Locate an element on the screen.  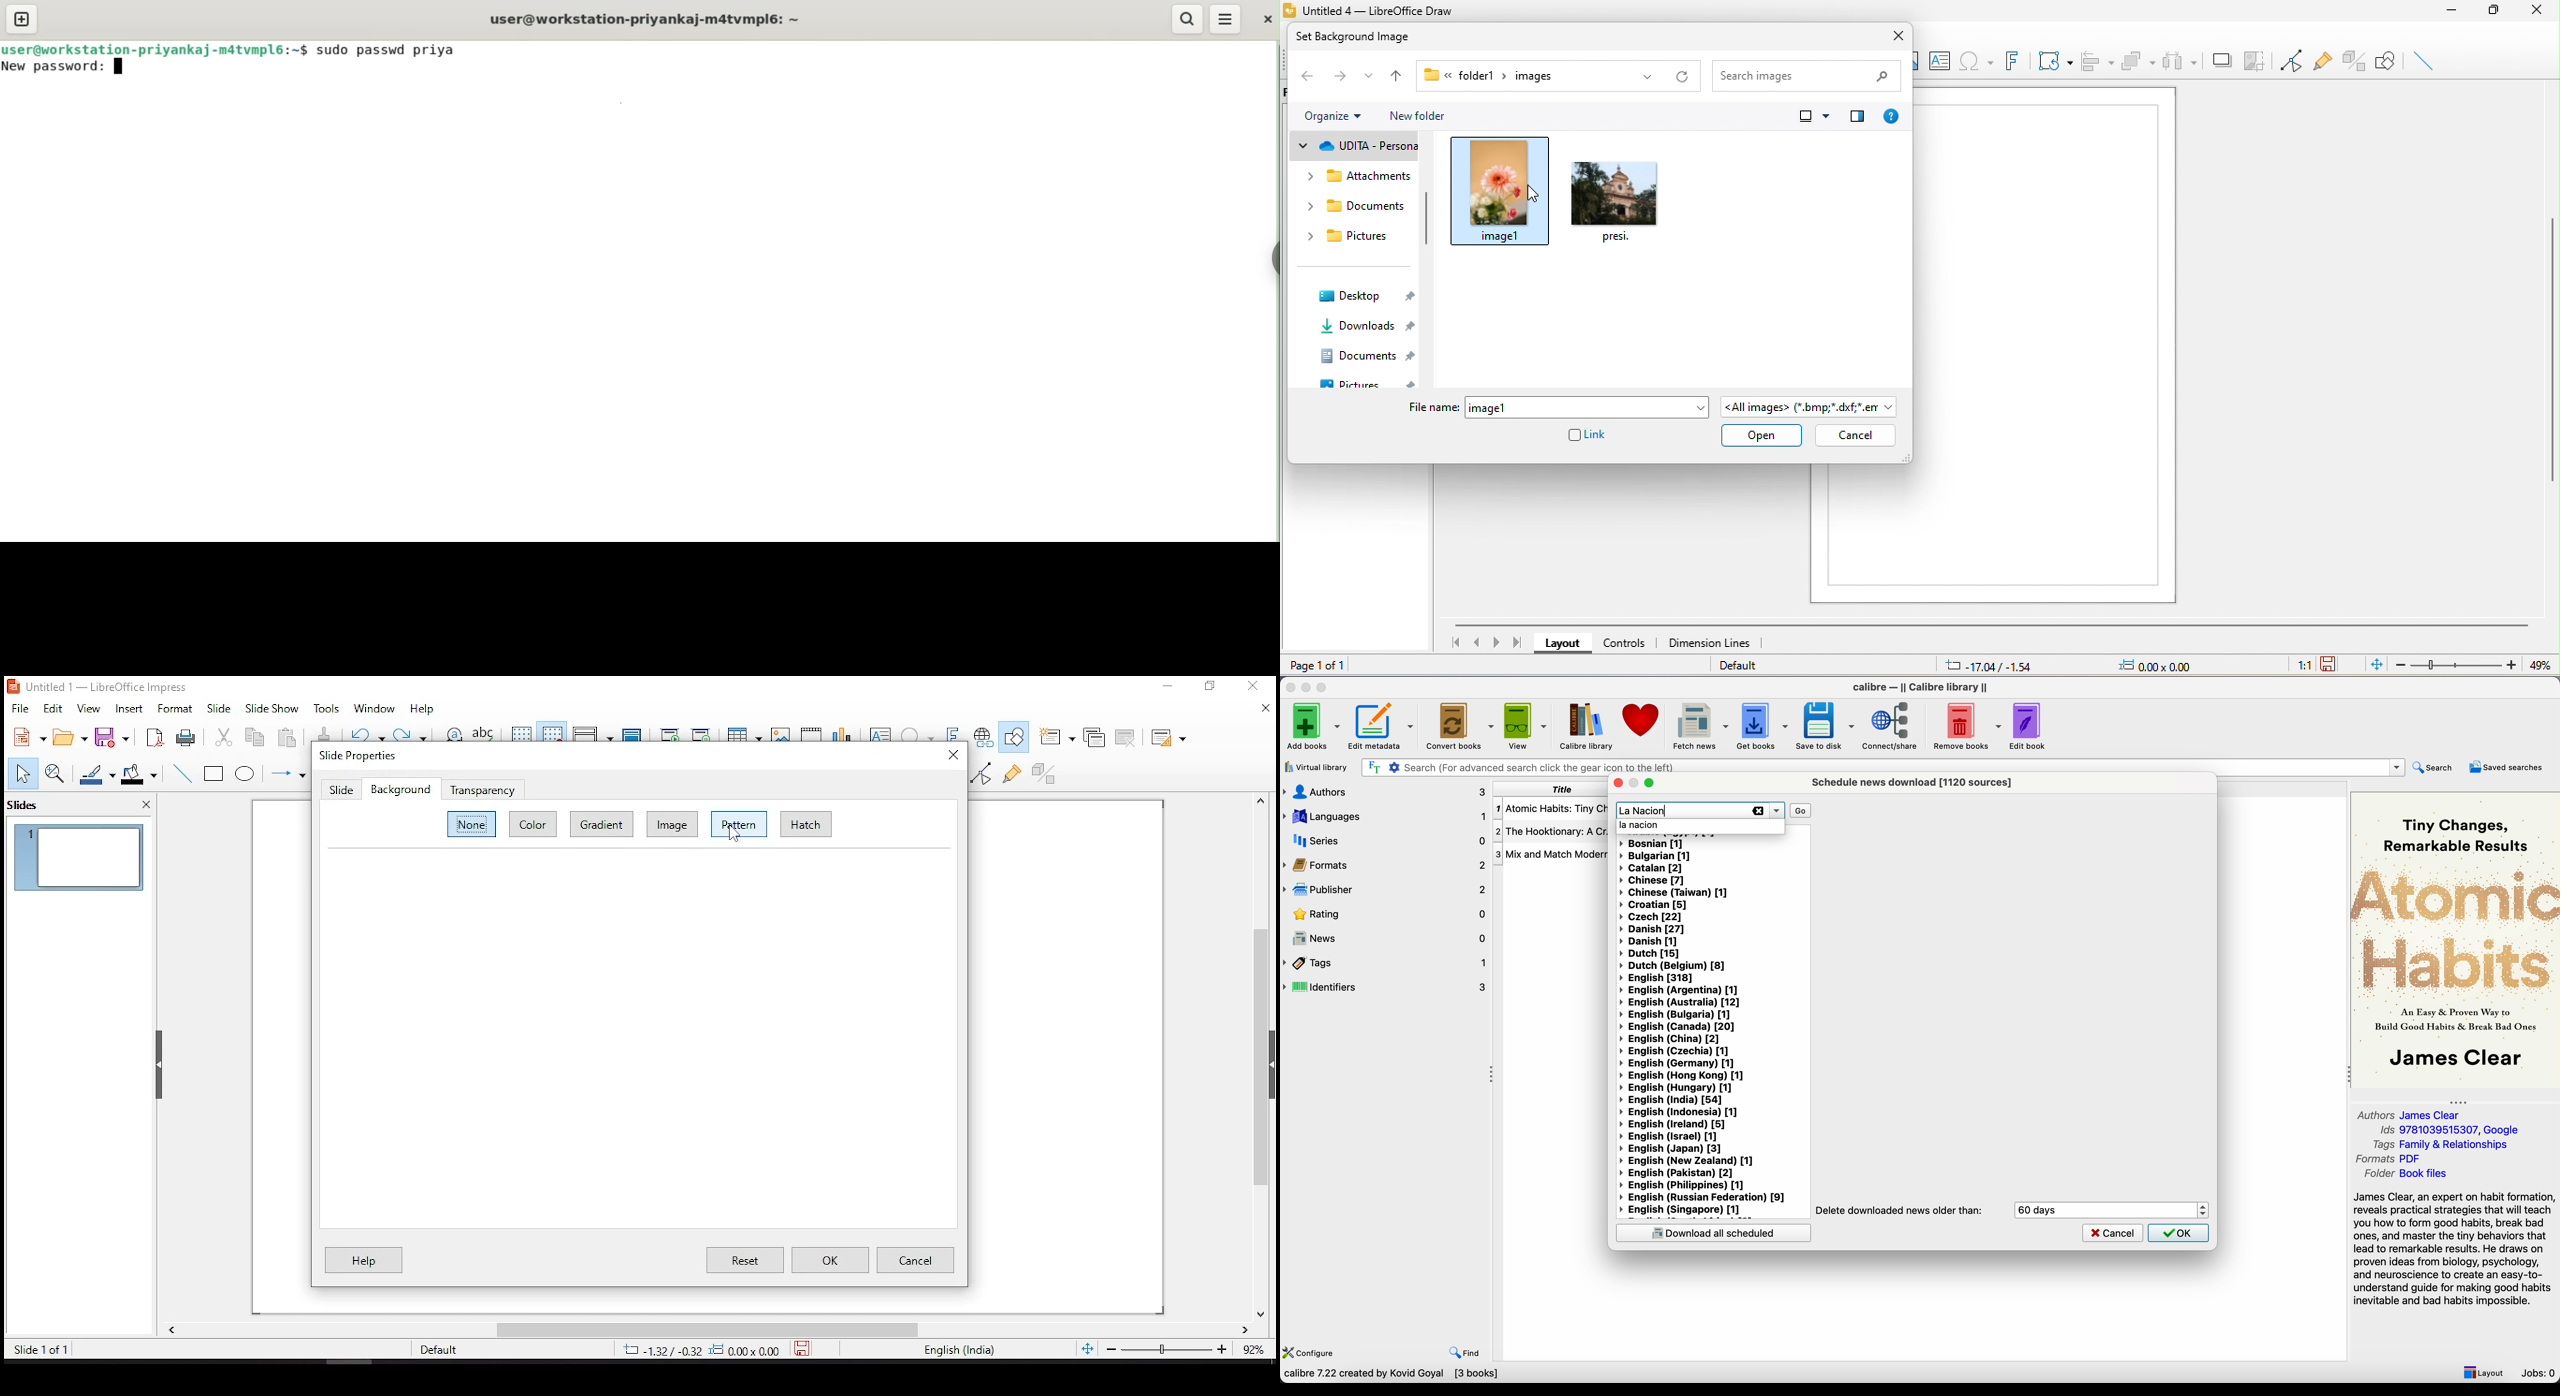
recent location is located at coordinates (1365, 77).